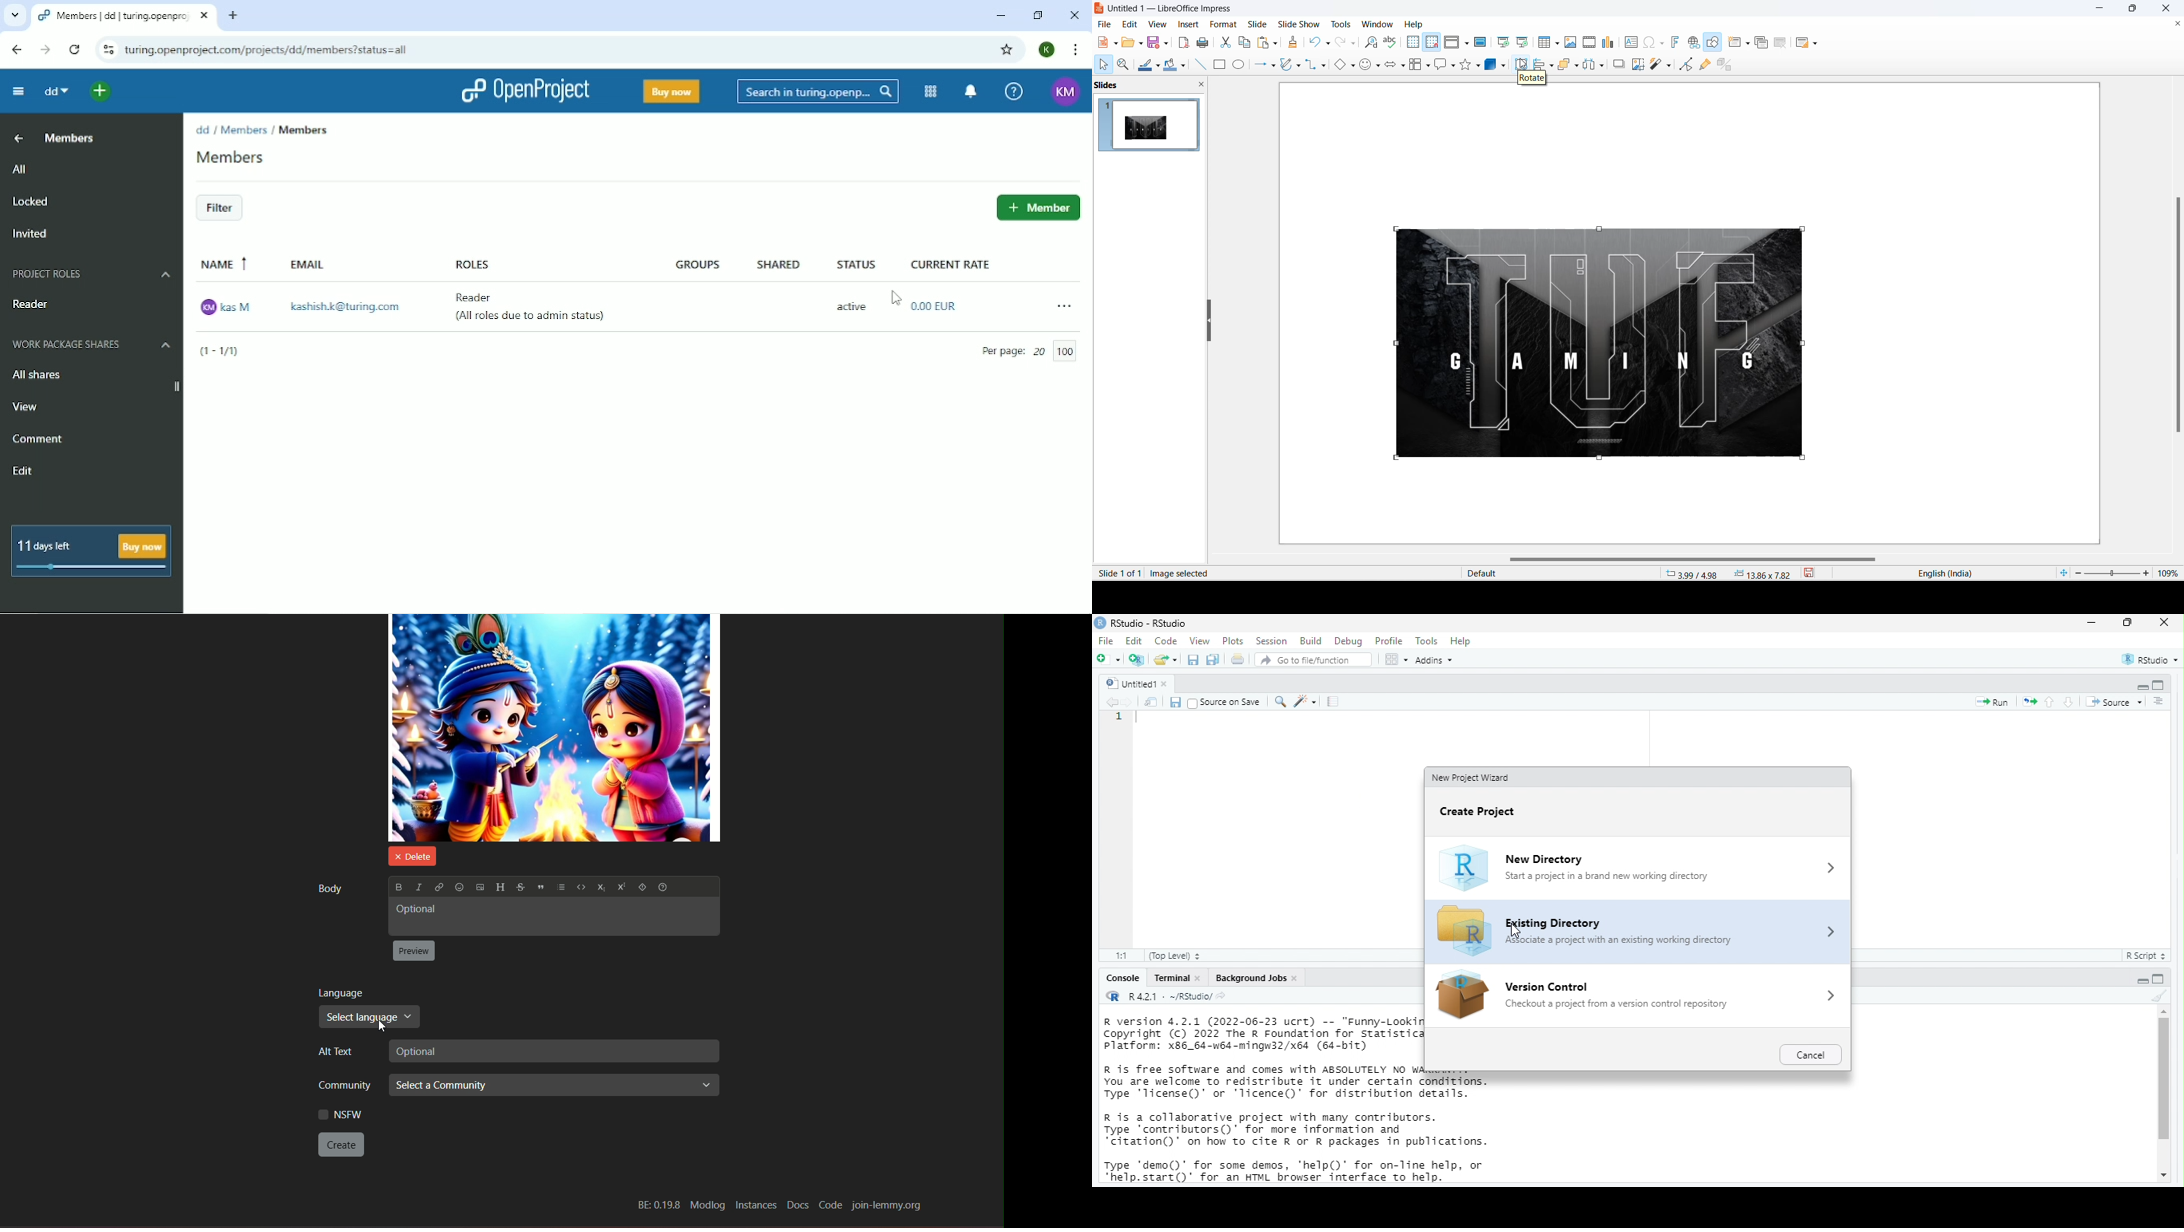  I want to click on resize, so click(1209, 322).